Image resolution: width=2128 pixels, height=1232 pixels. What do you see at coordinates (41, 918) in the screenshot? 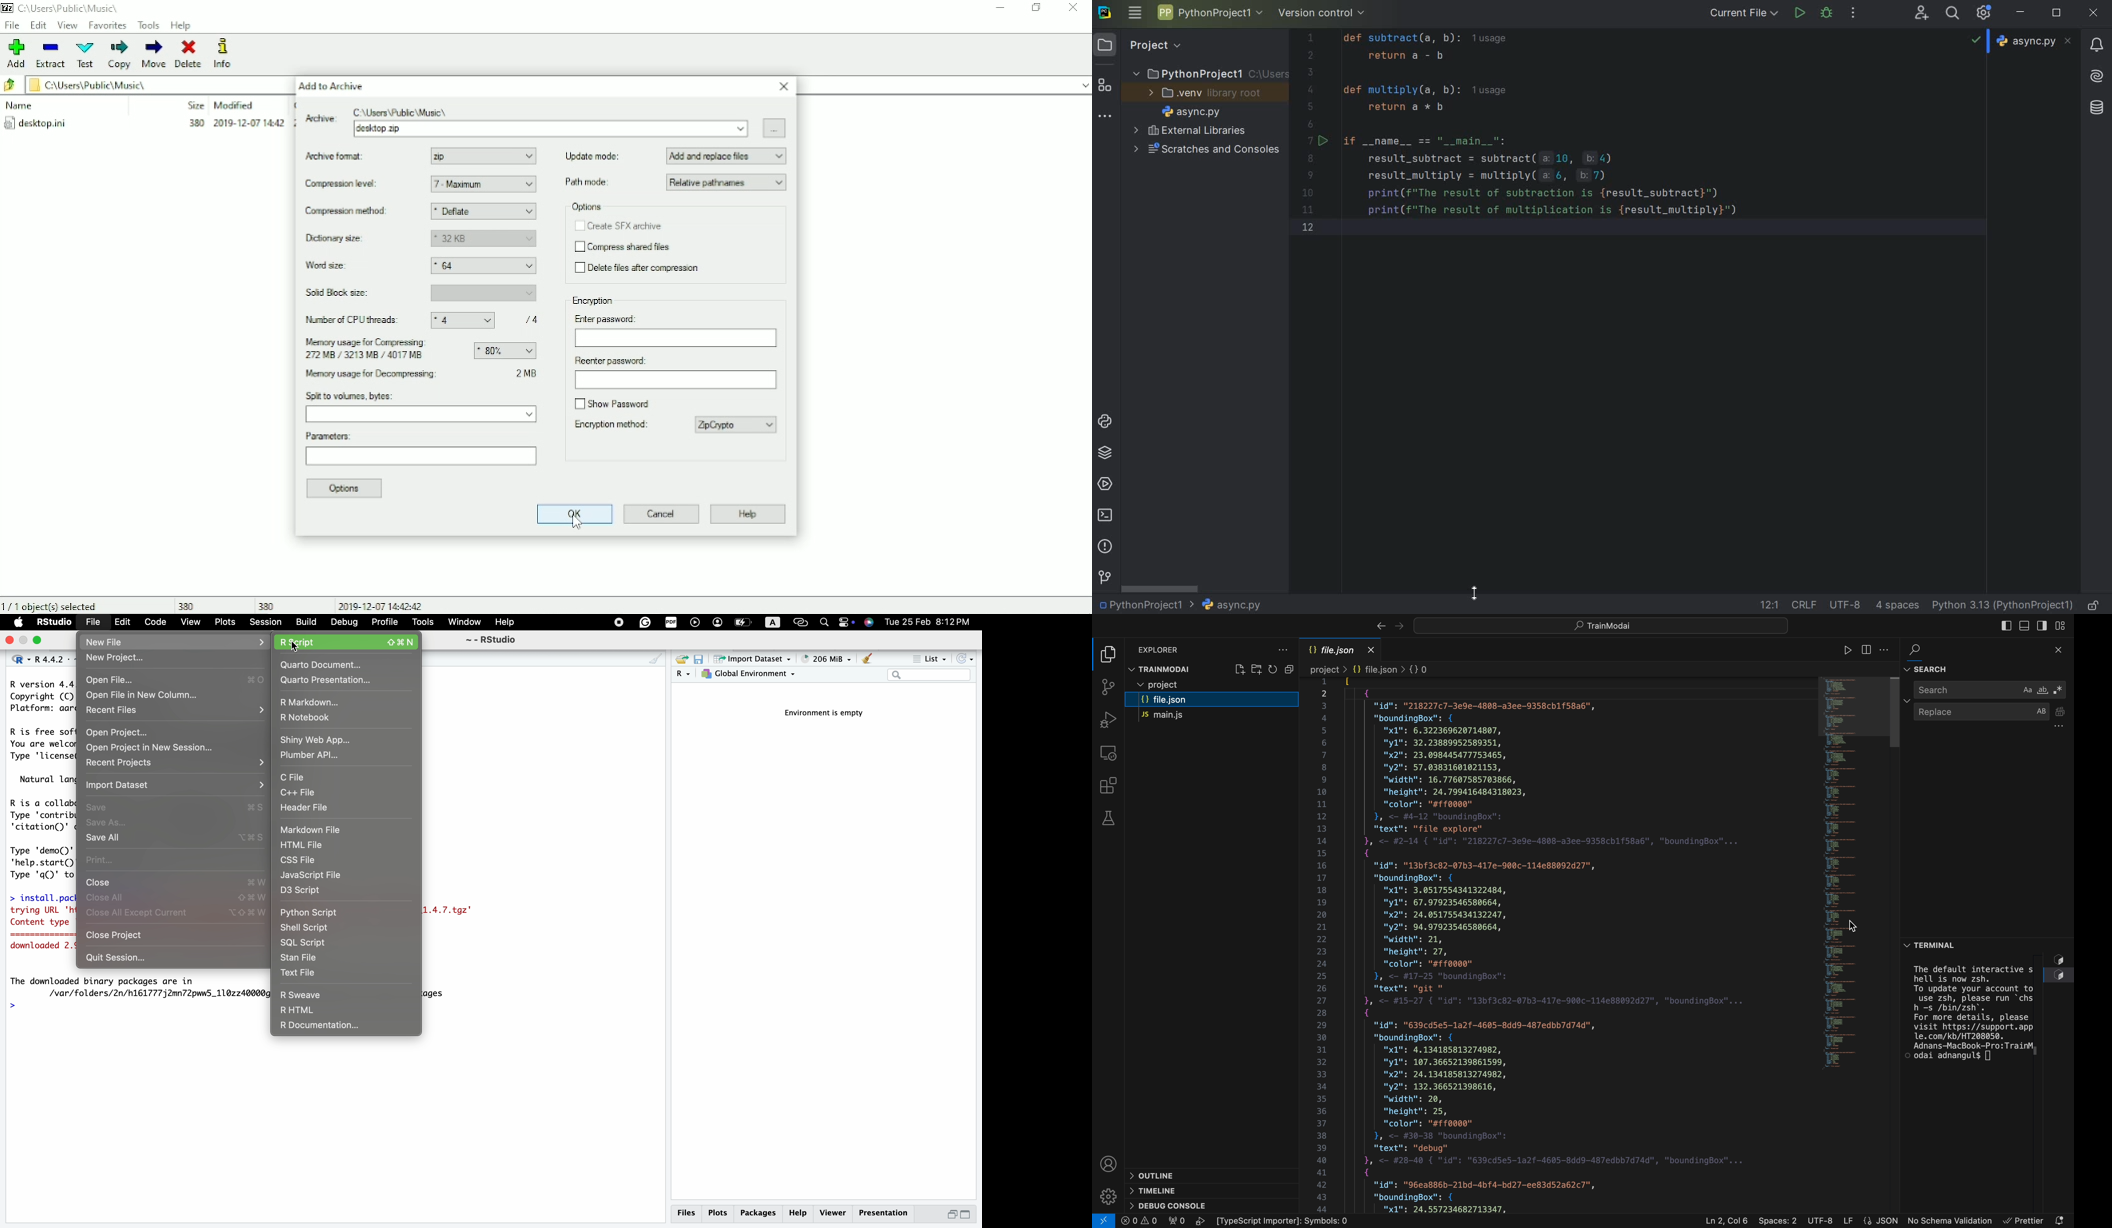
I see `trying URL "https://cran.rstudio.com/bin/macosx/big-sur-armé4/contrib/4.4/RPostgres_1.4.7.tgz"
Content type 'application/x-gzip' length 3001229 bytes (2.9 MB)` at bounding box center [41, 918].